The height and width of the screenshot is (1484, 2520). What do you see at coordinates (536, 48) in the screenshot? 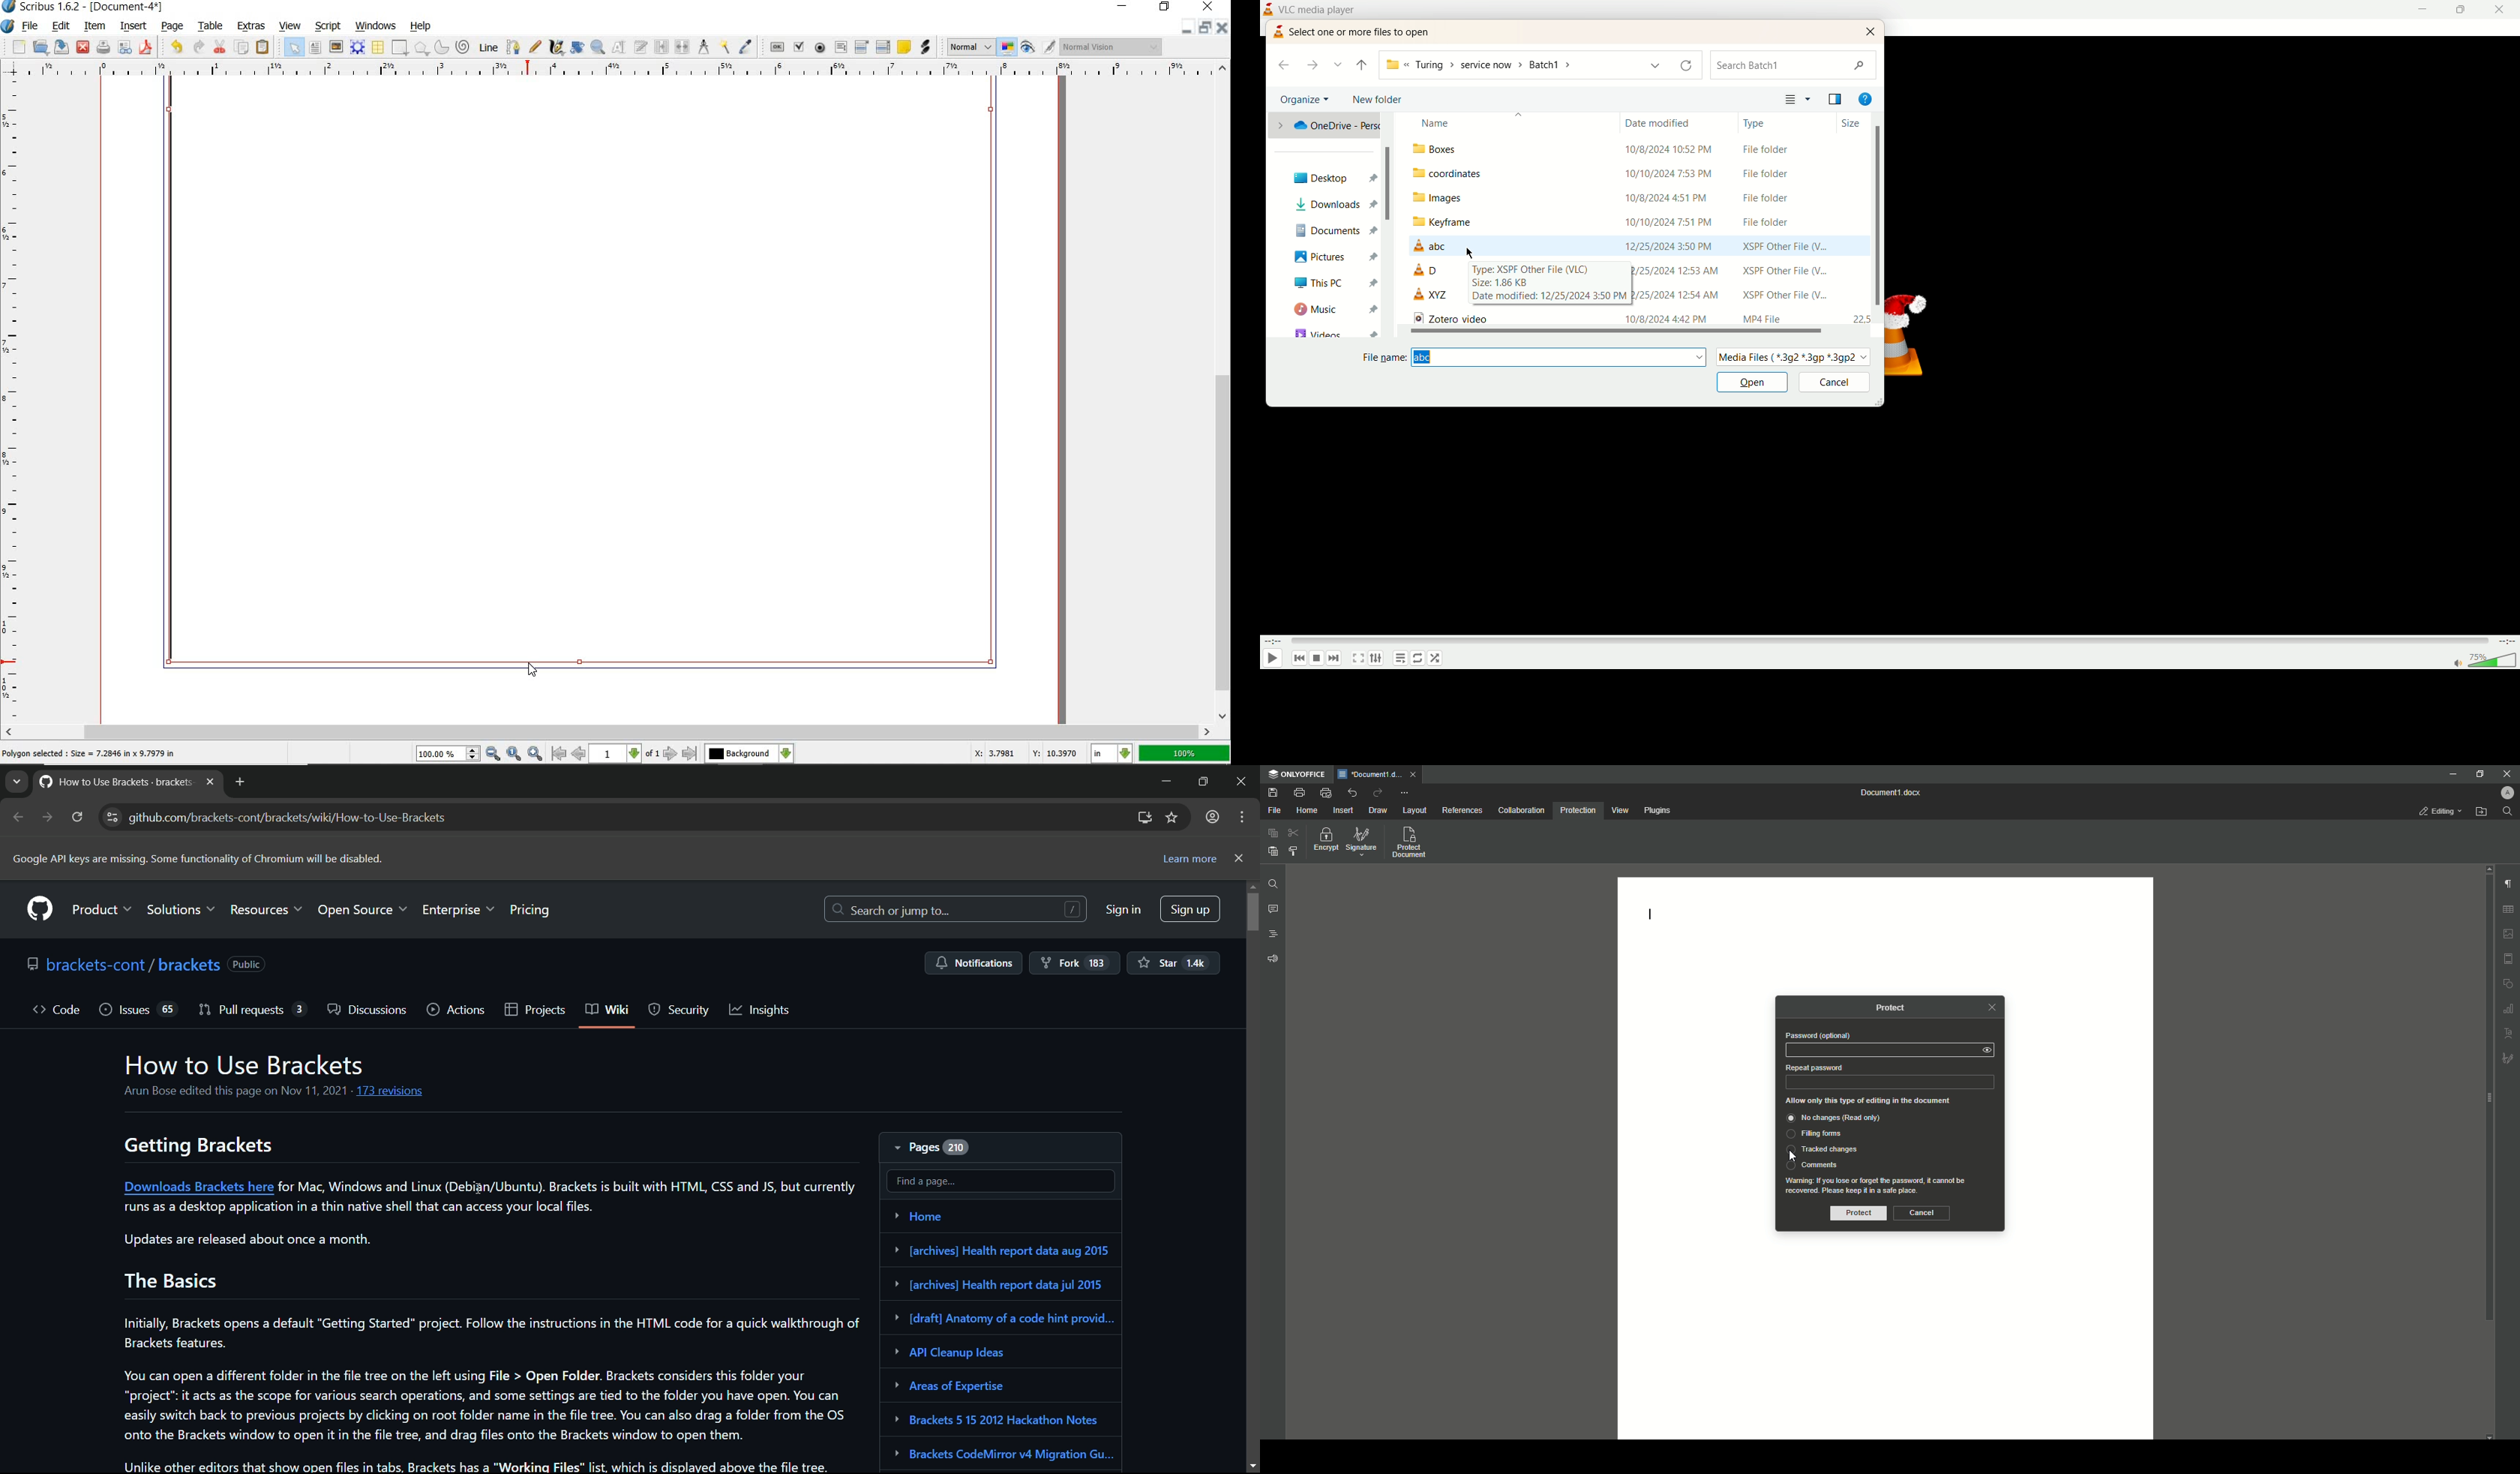
I see `freehand line` at bounding box center [536, 48].